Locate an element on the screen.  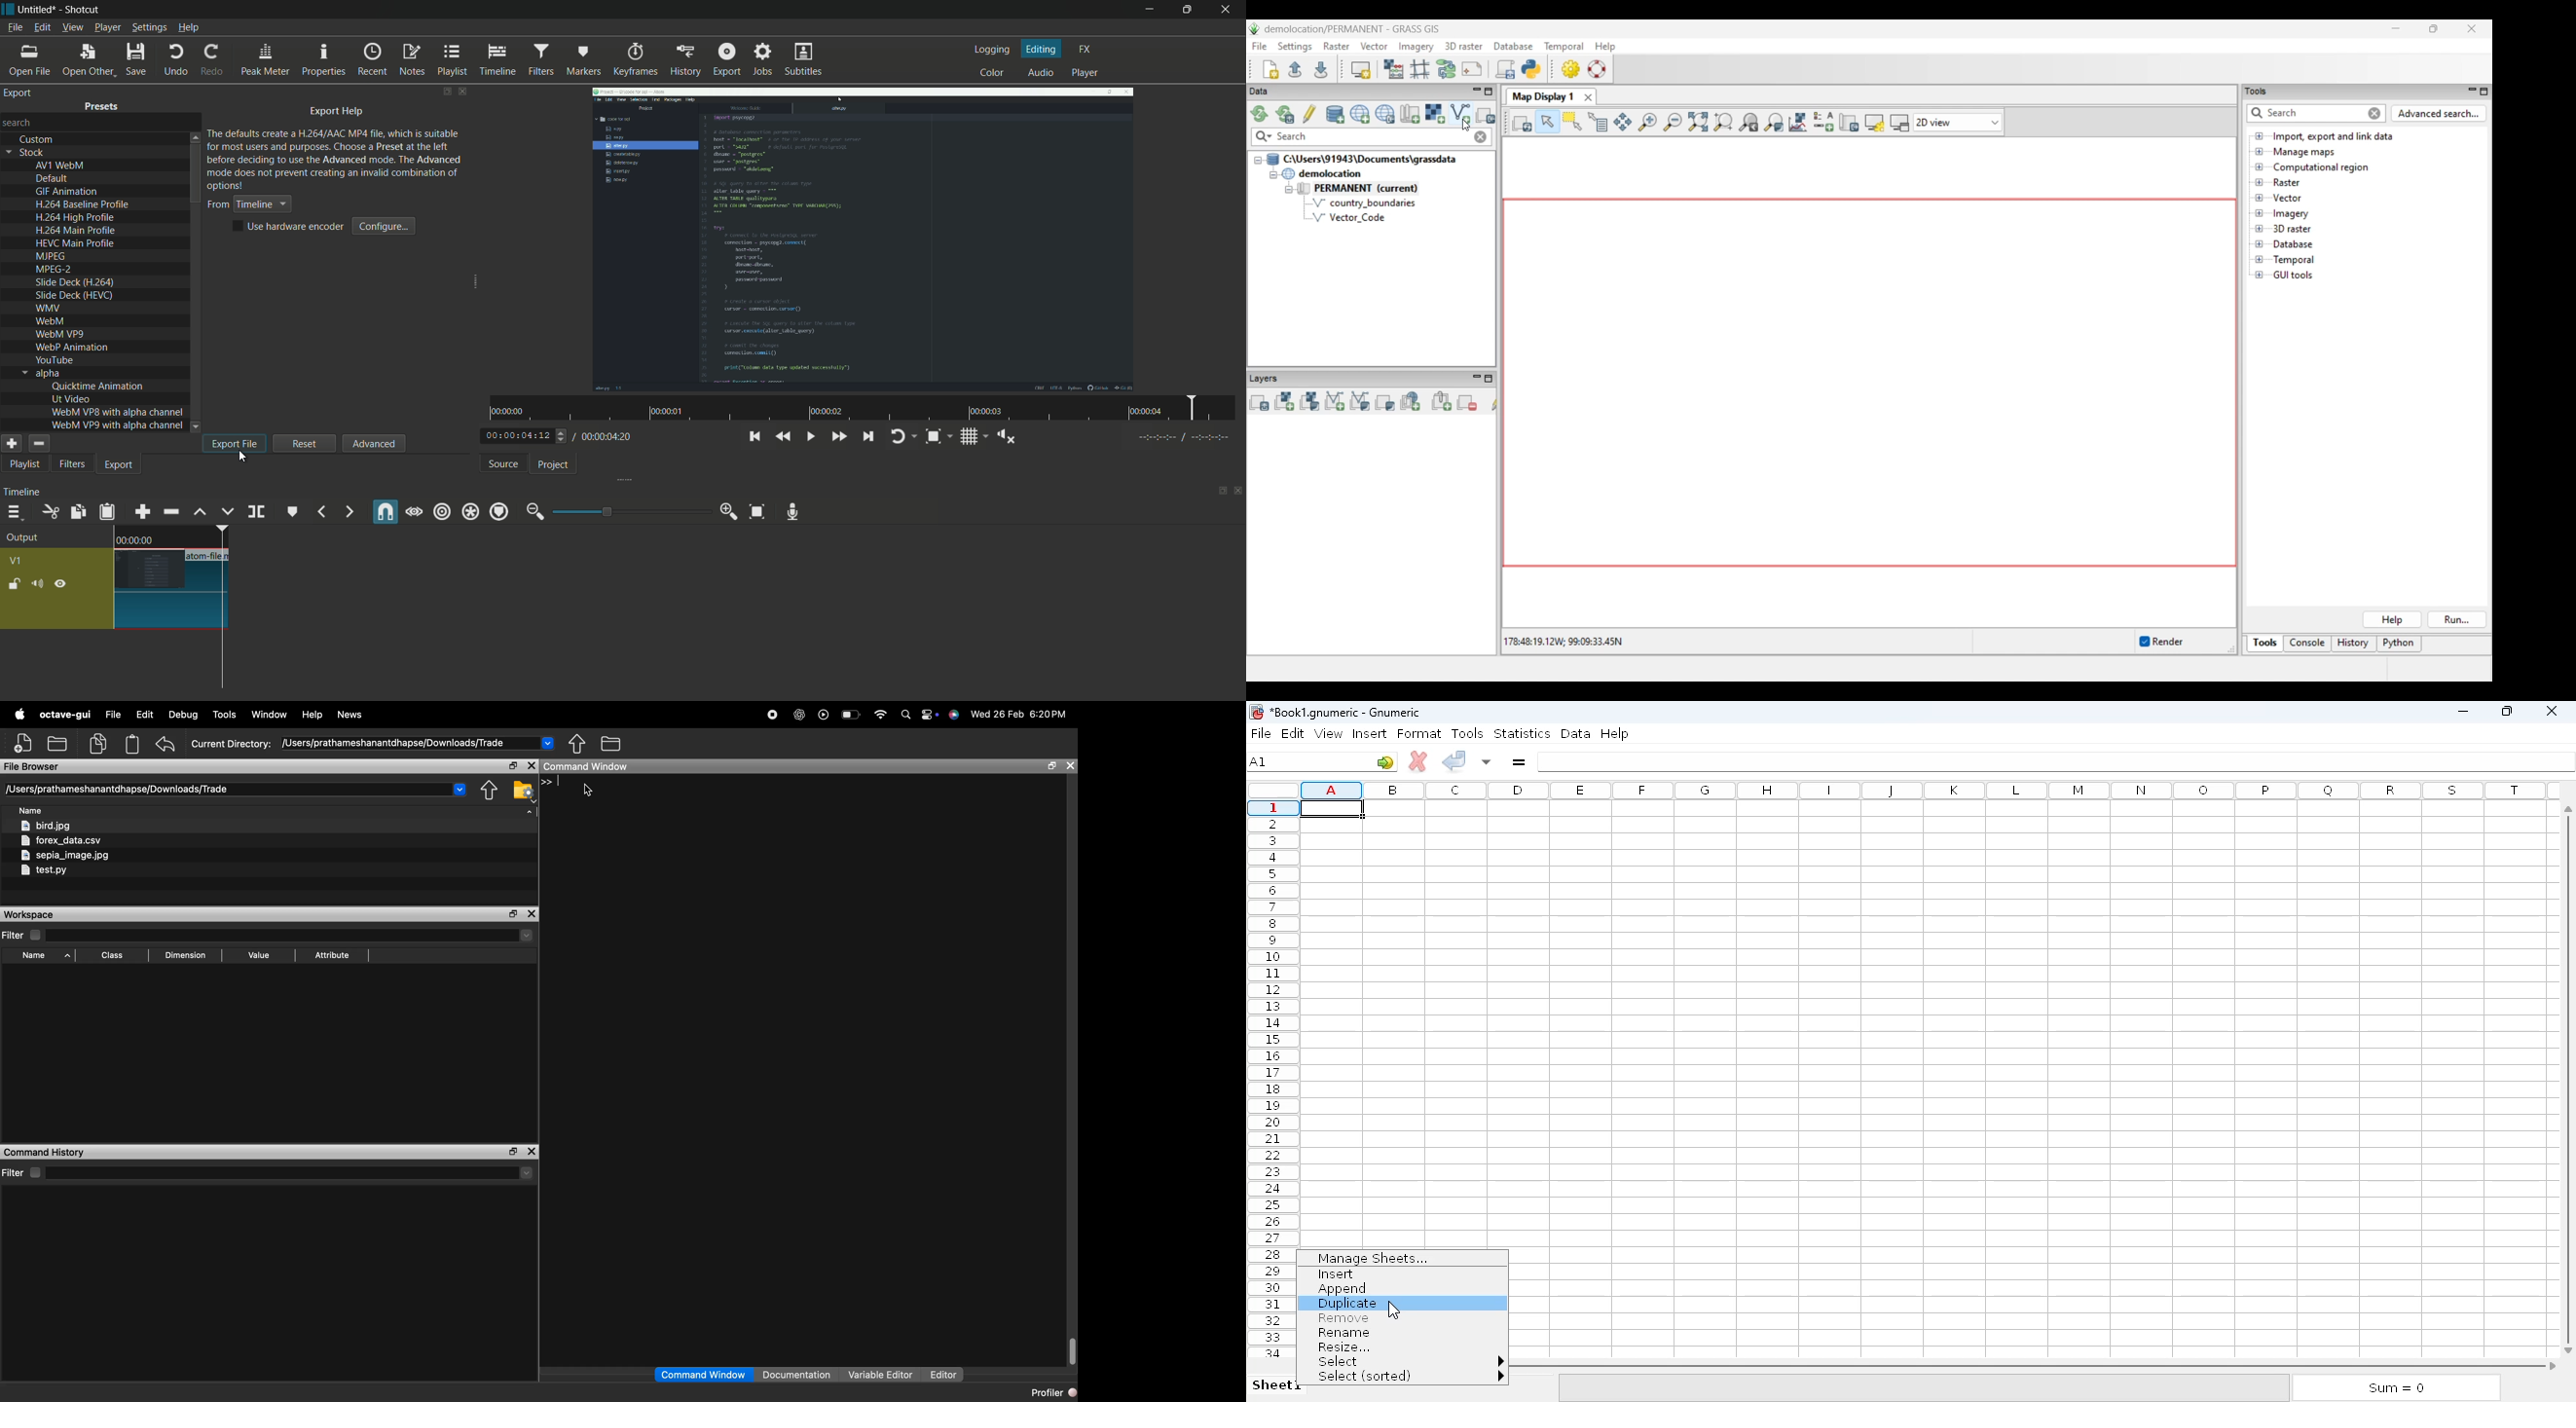
v1 is located at coordinates (14, 560).